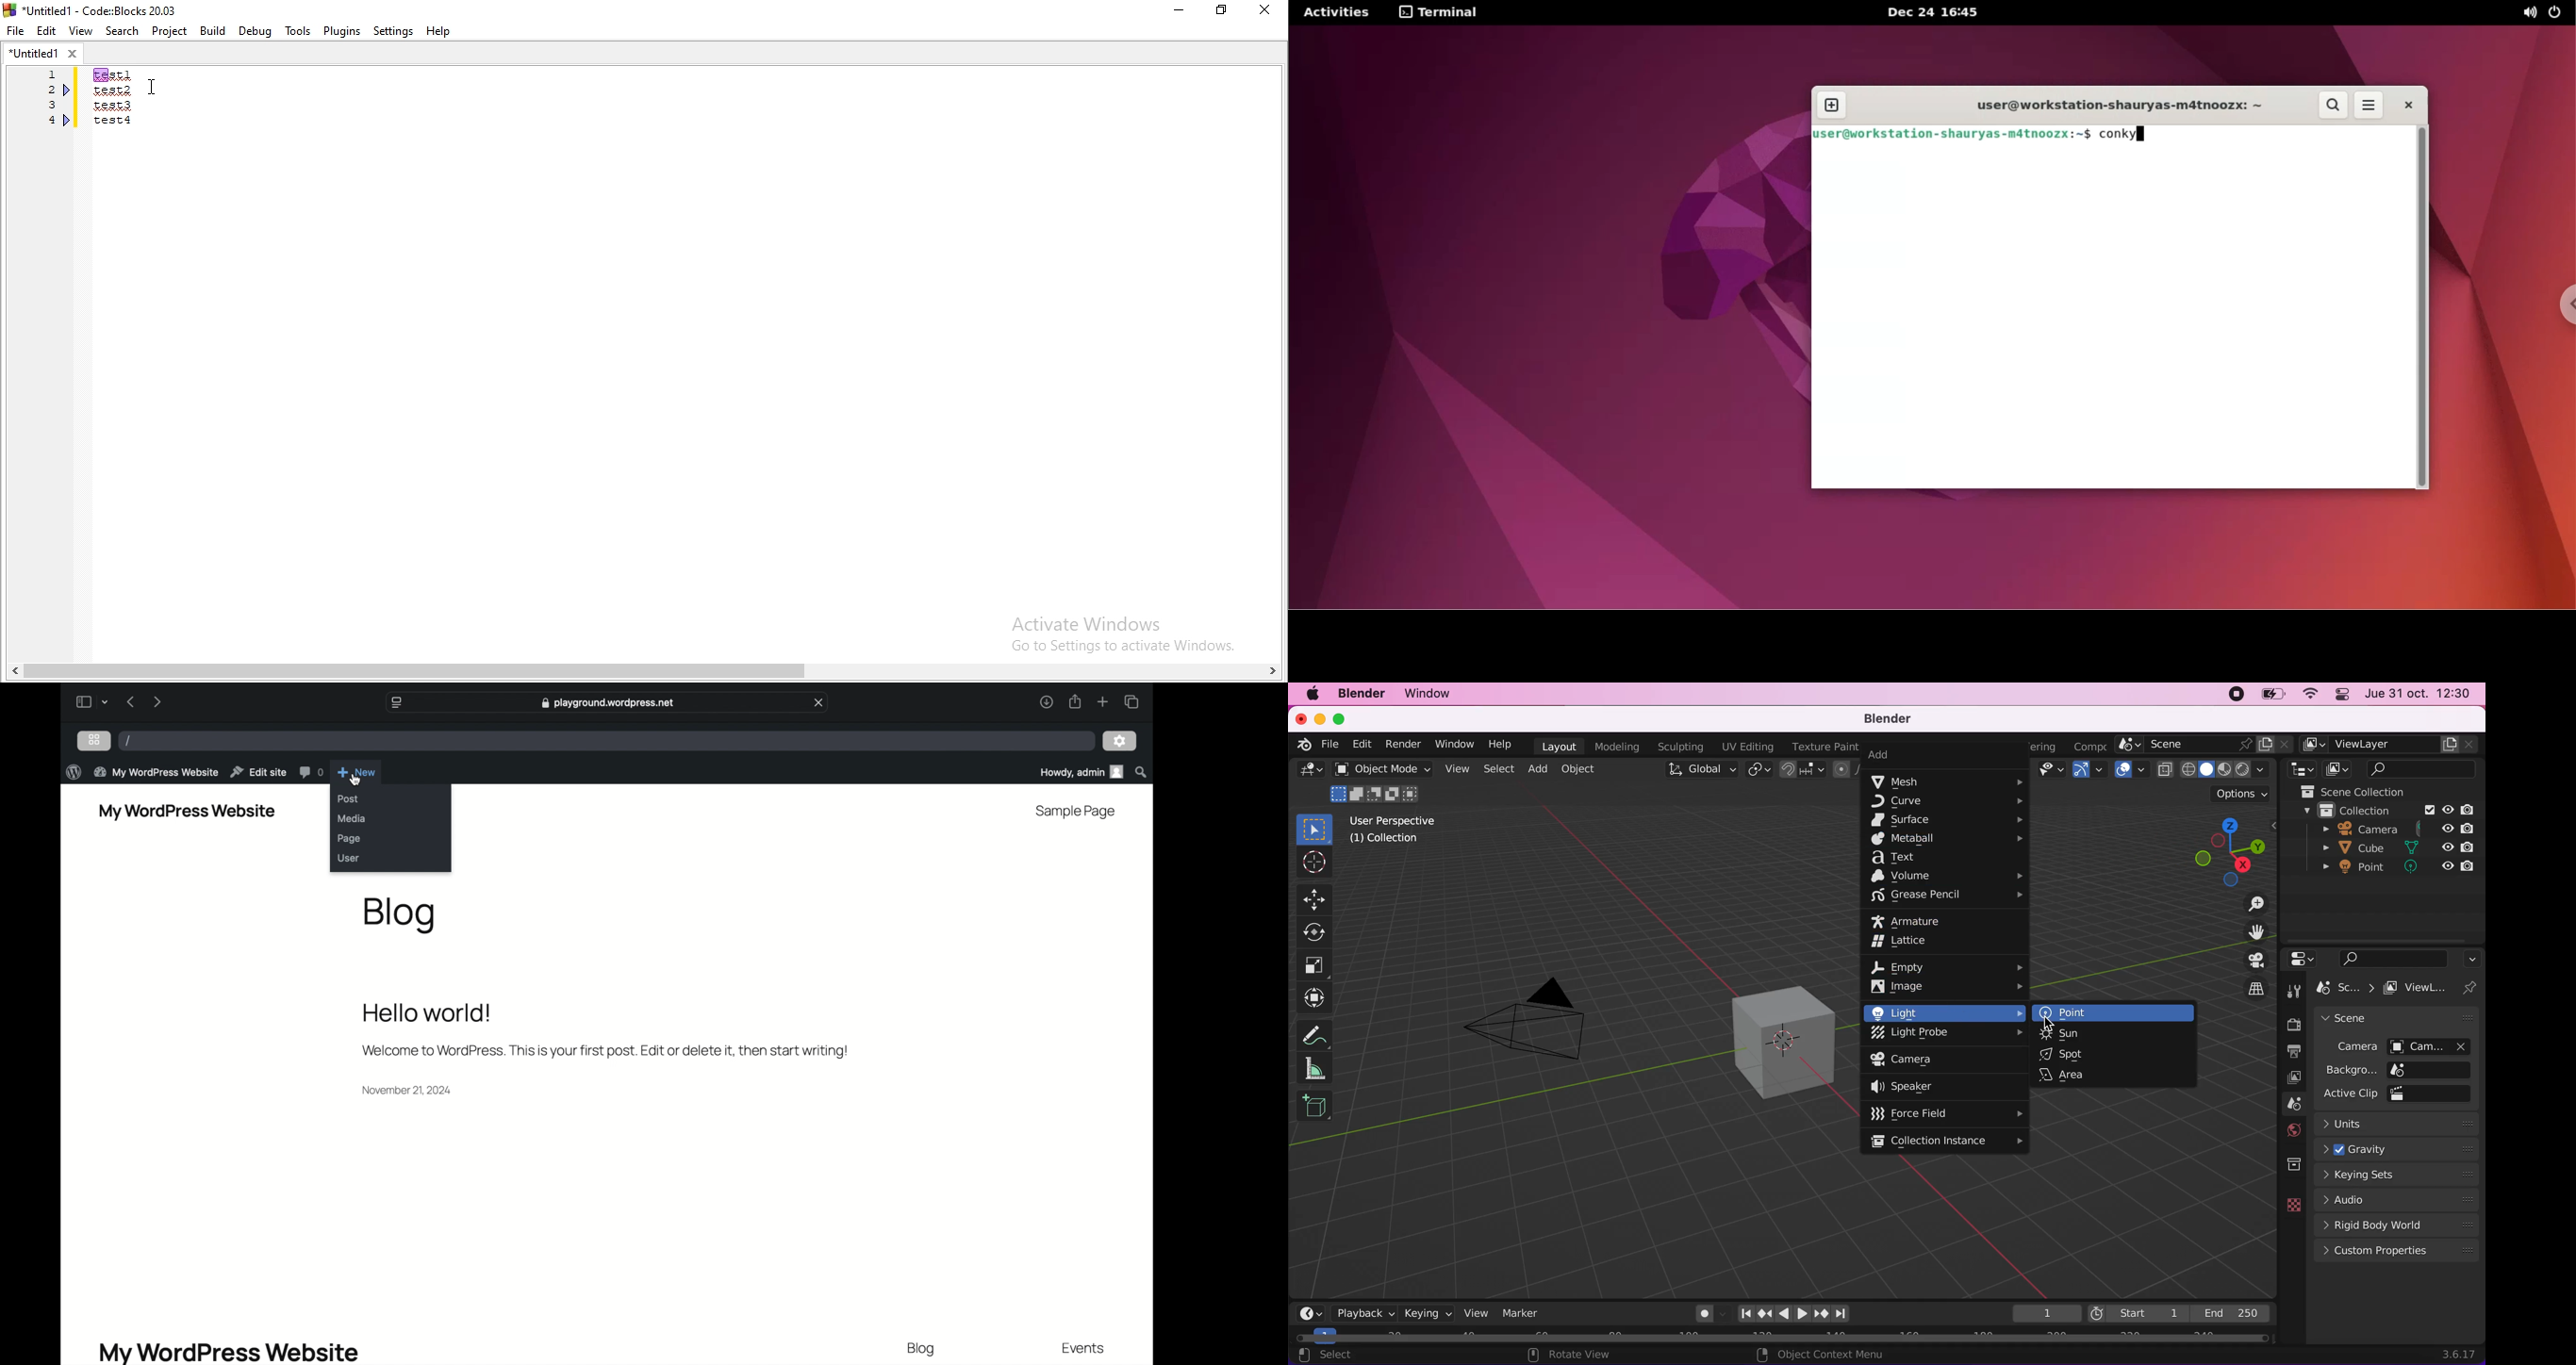  I want to click on cursor, so click(152, 87).